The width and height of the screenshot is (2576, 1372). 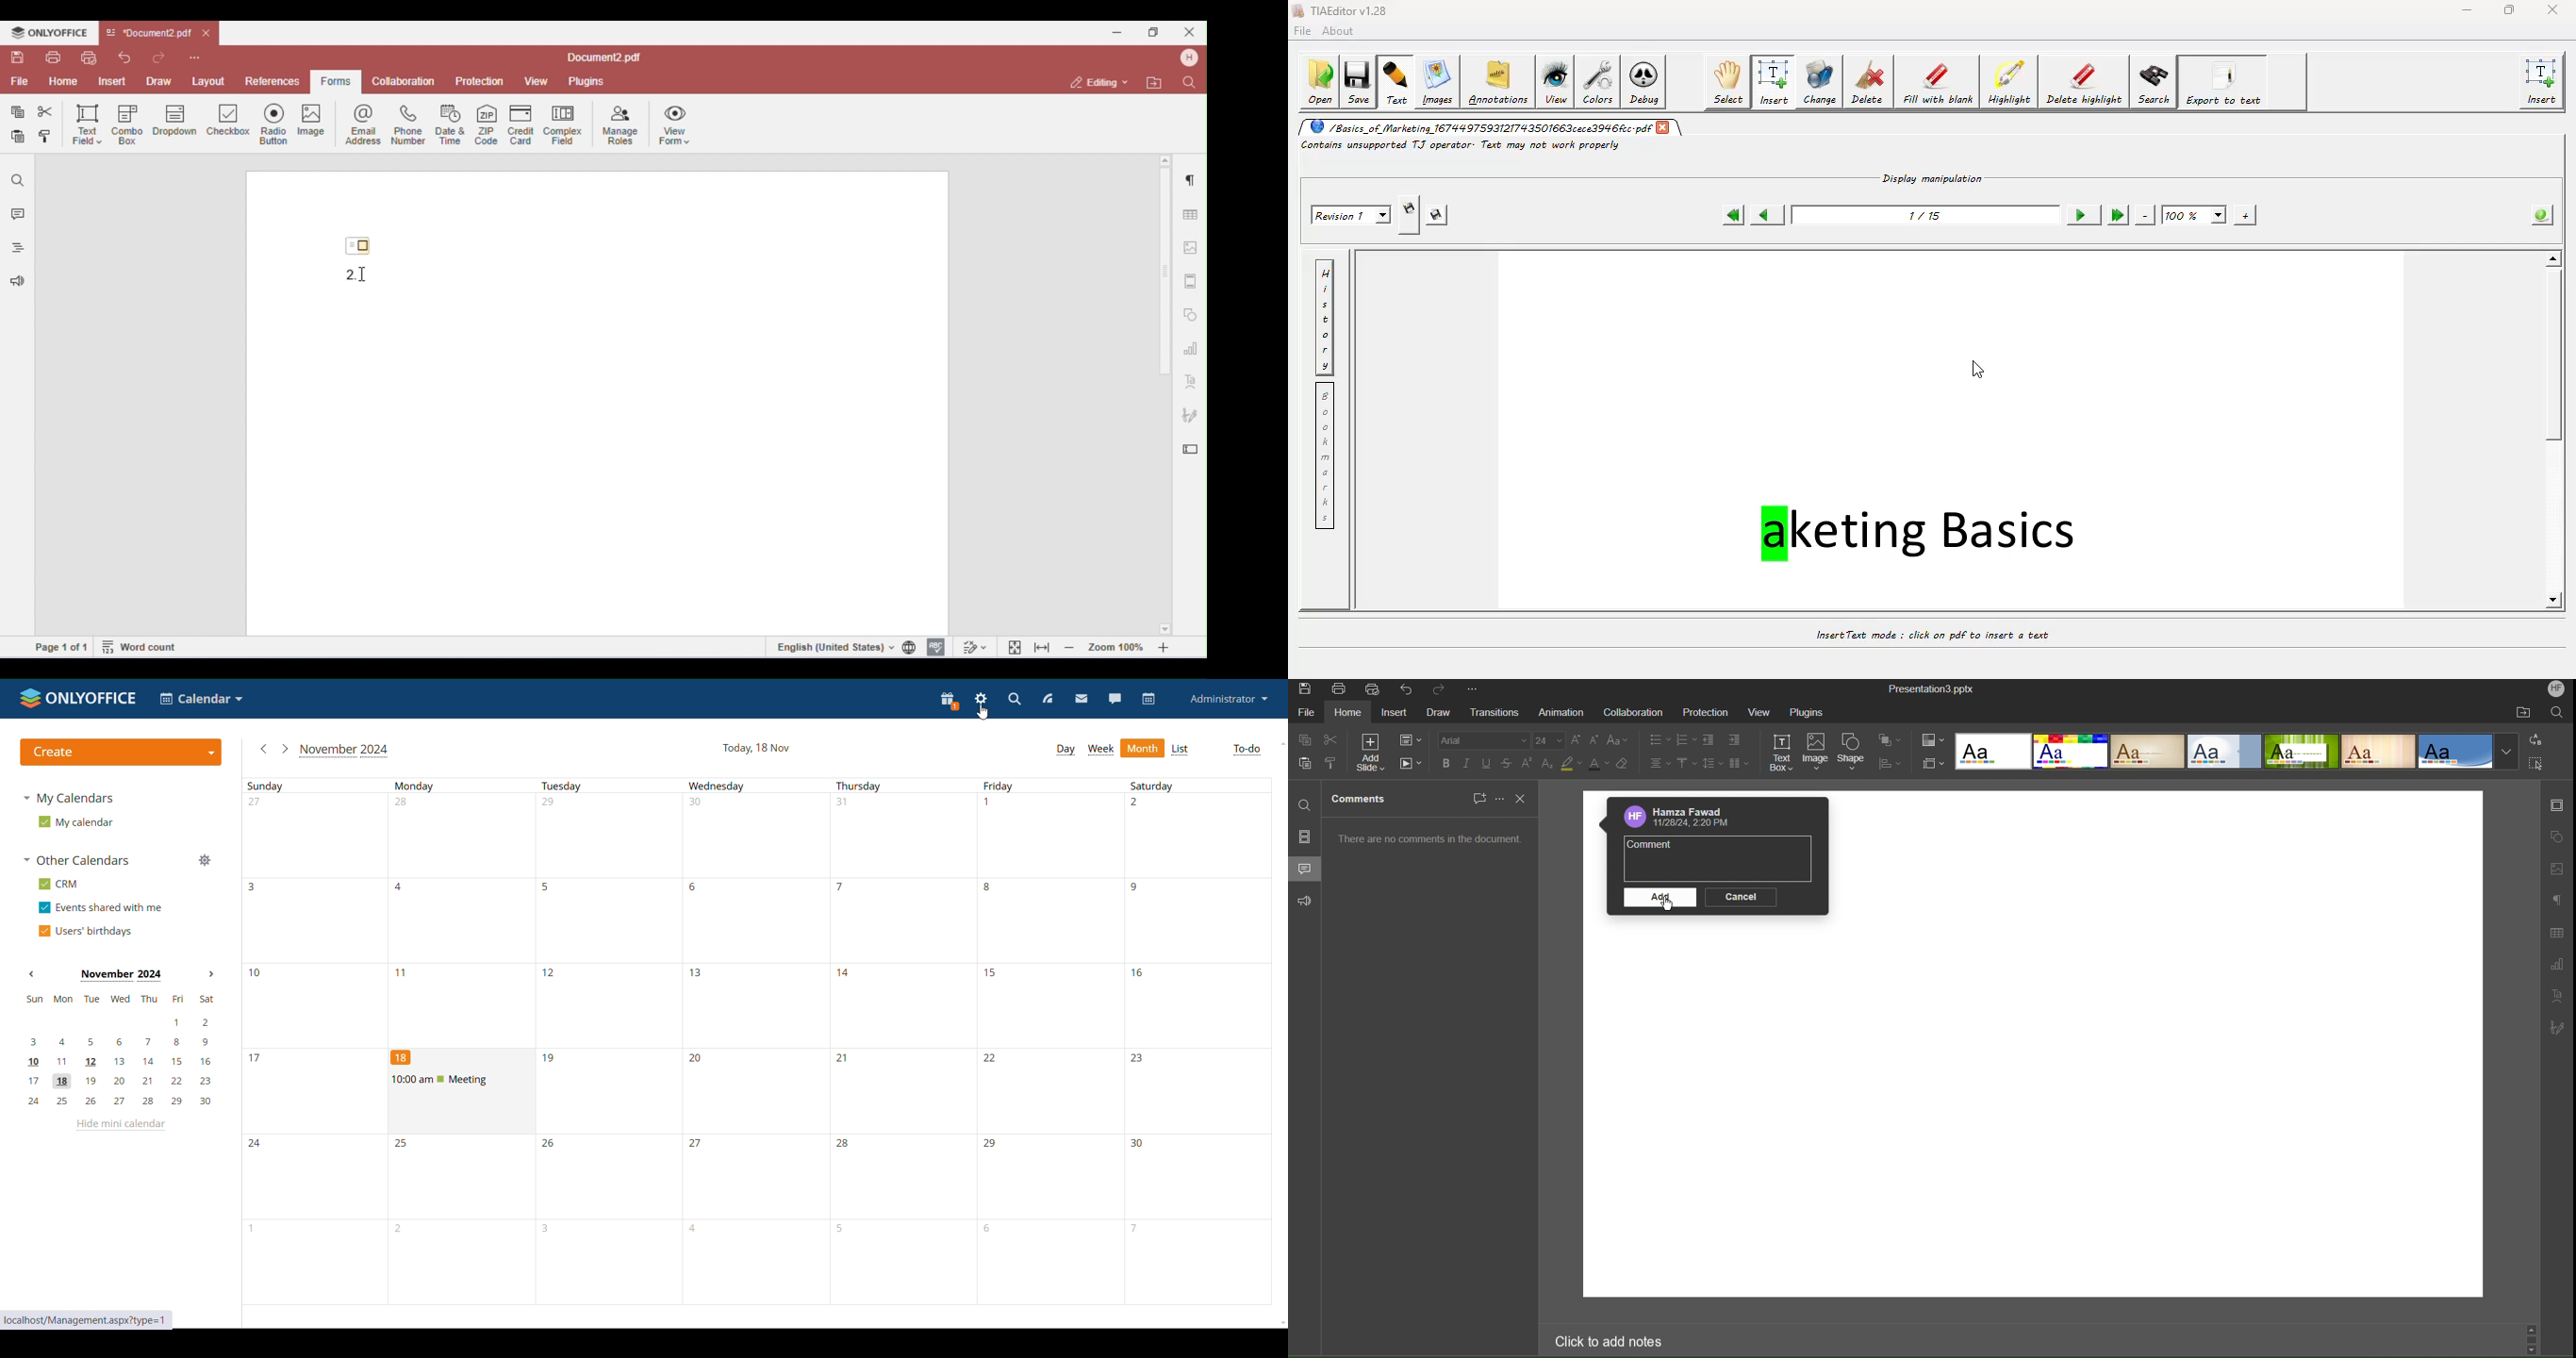 I want to click on Add, so click(x=1660, y=899).